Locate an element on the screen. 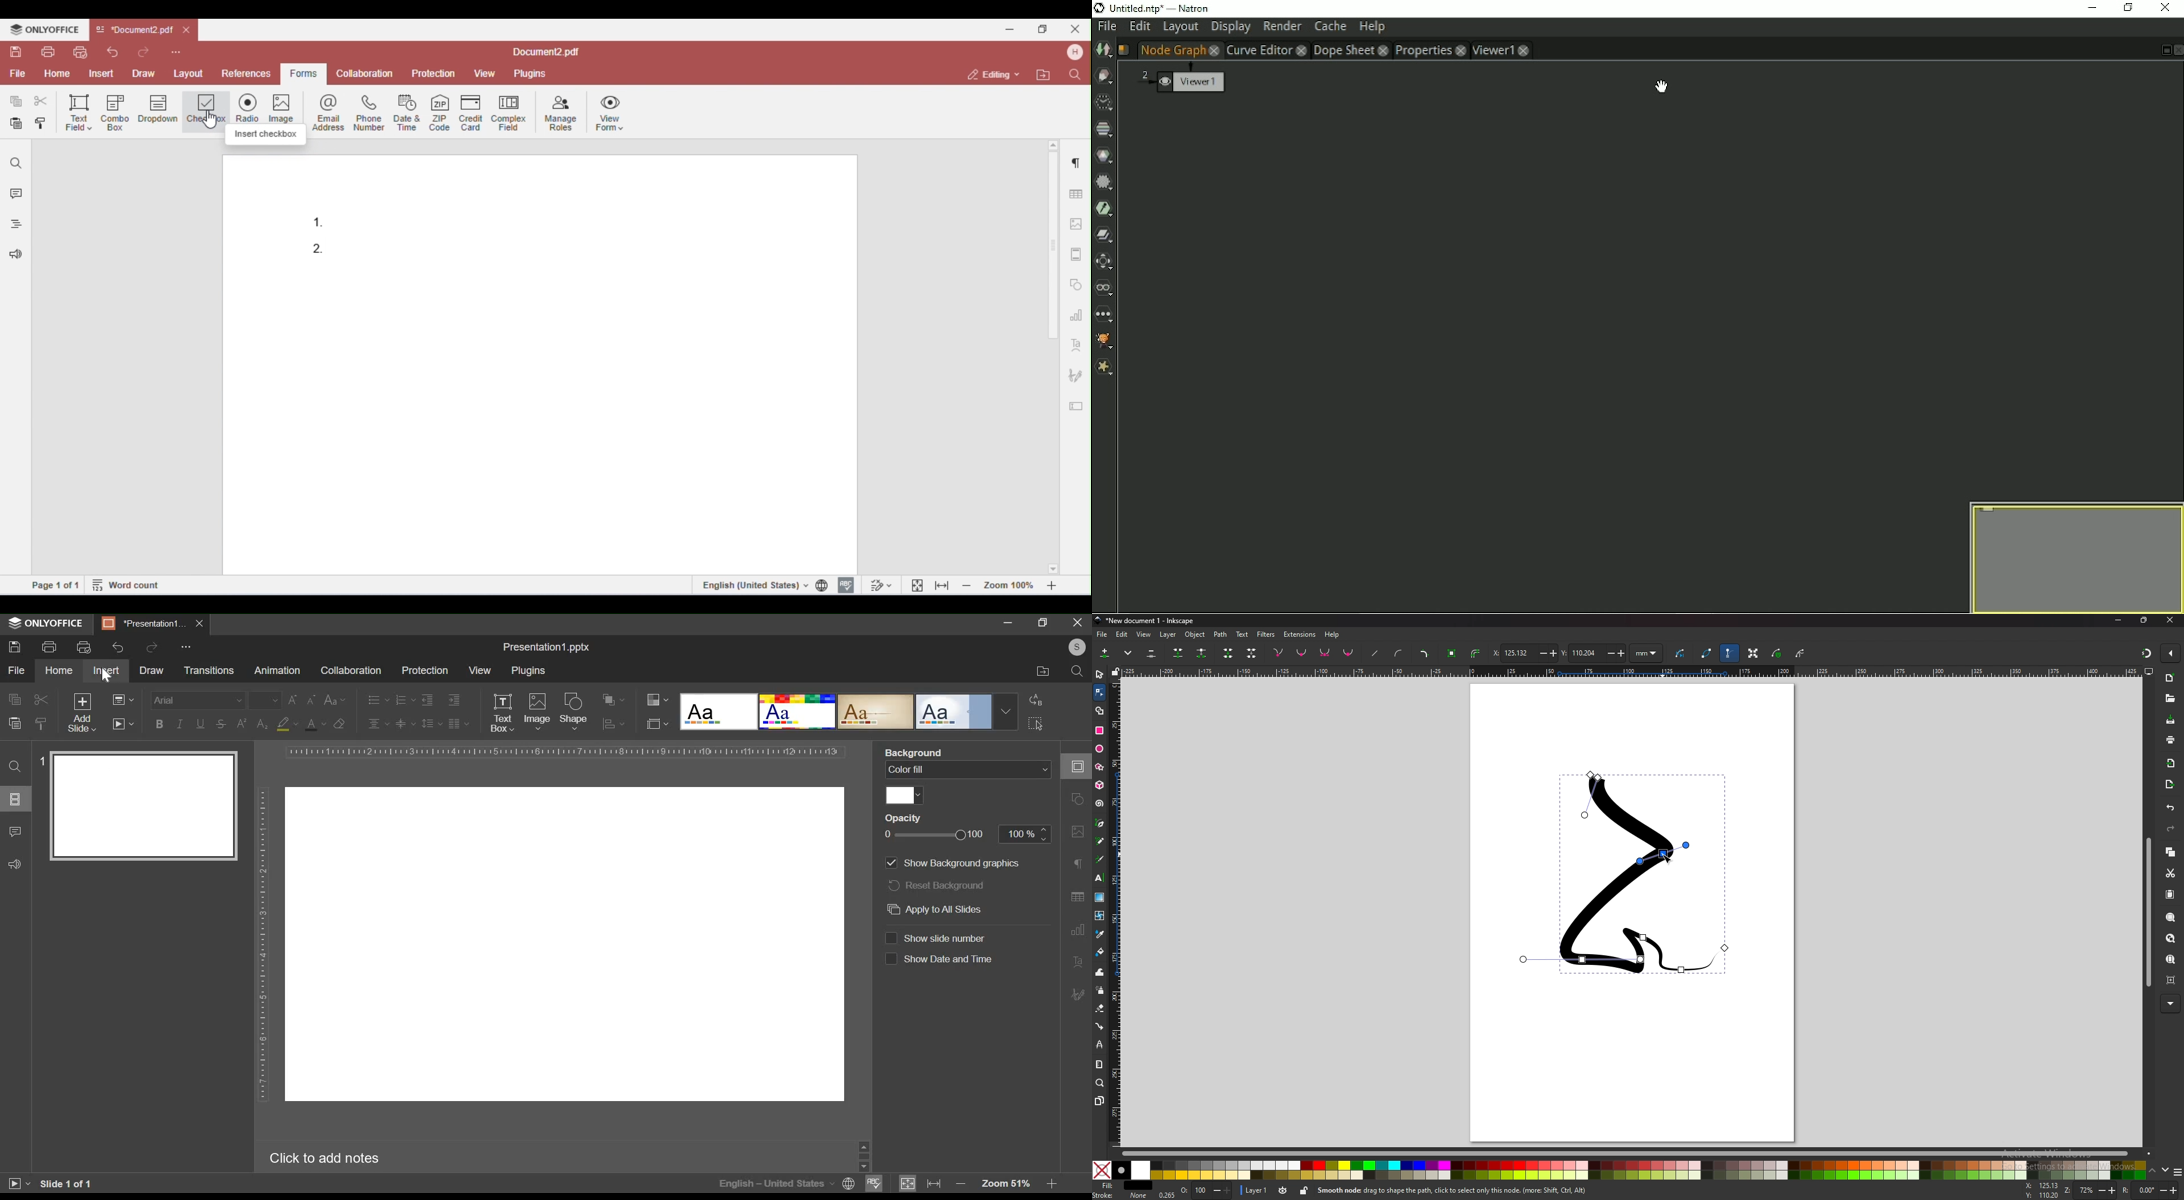 The height and width of the screenshot is (1204, 2184). exit is located at coordinates (199, 623).